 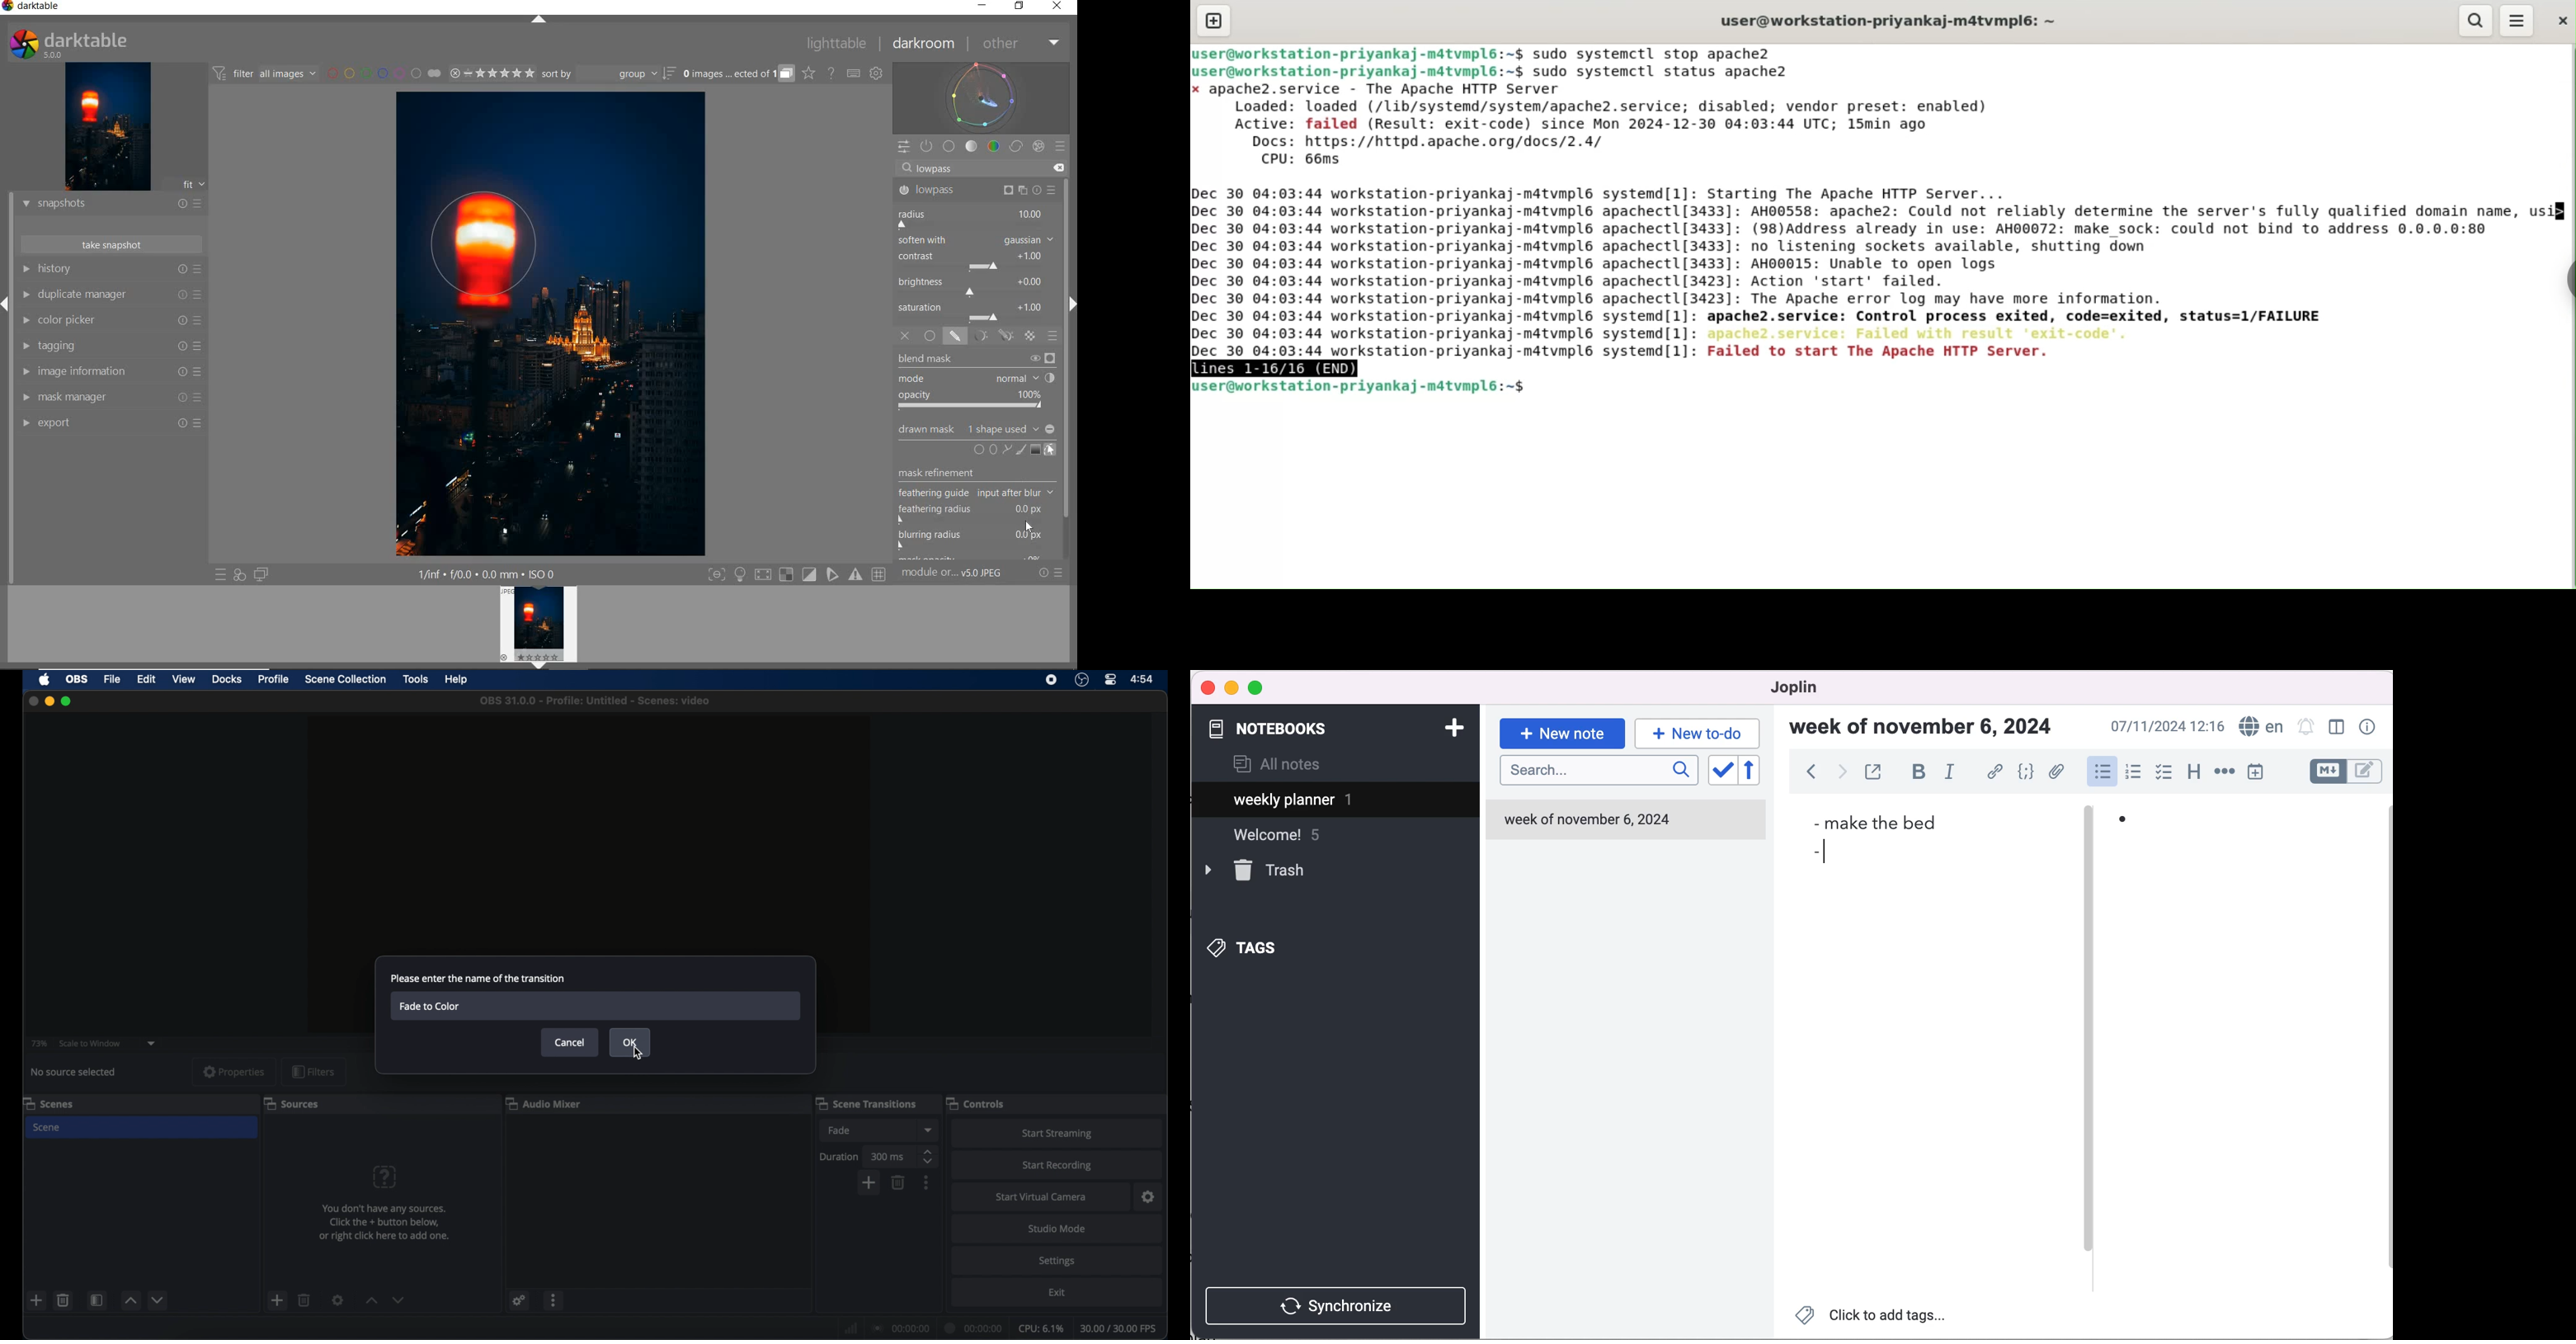 I want to click on fade, so click(x=840, y=1130).